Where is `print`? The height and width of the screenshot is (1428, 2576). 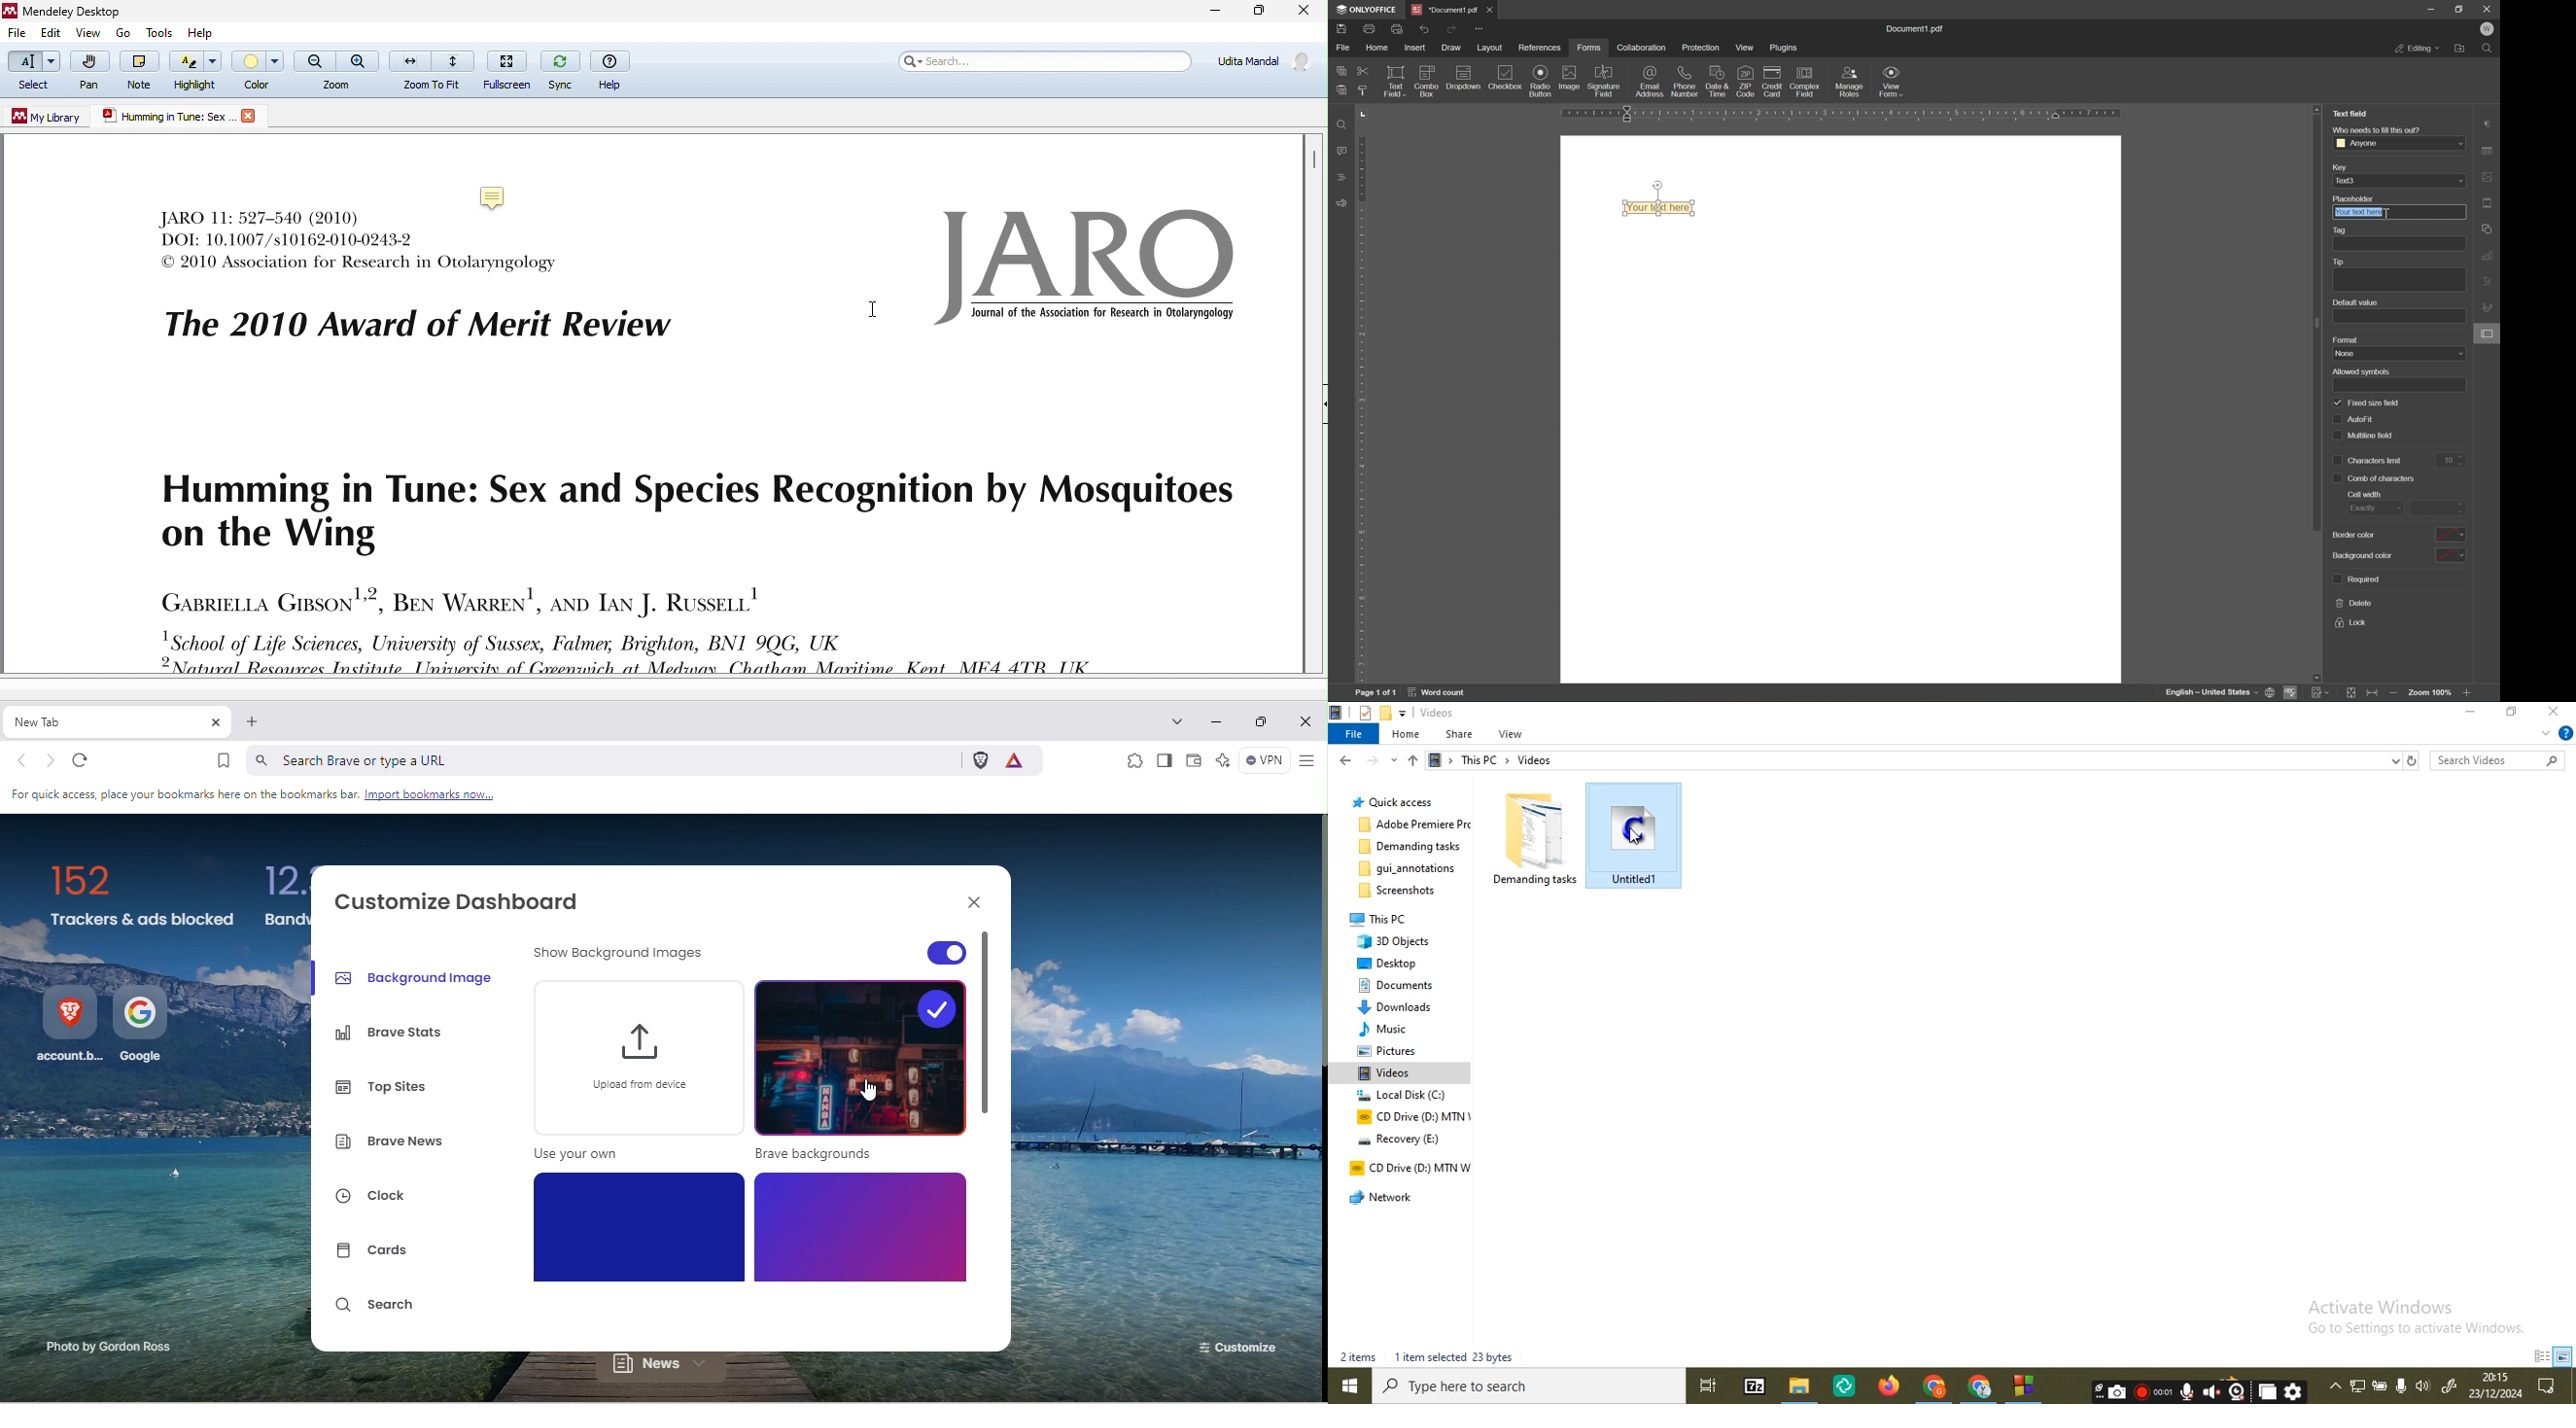 print is located at coordinates (1369, 27).